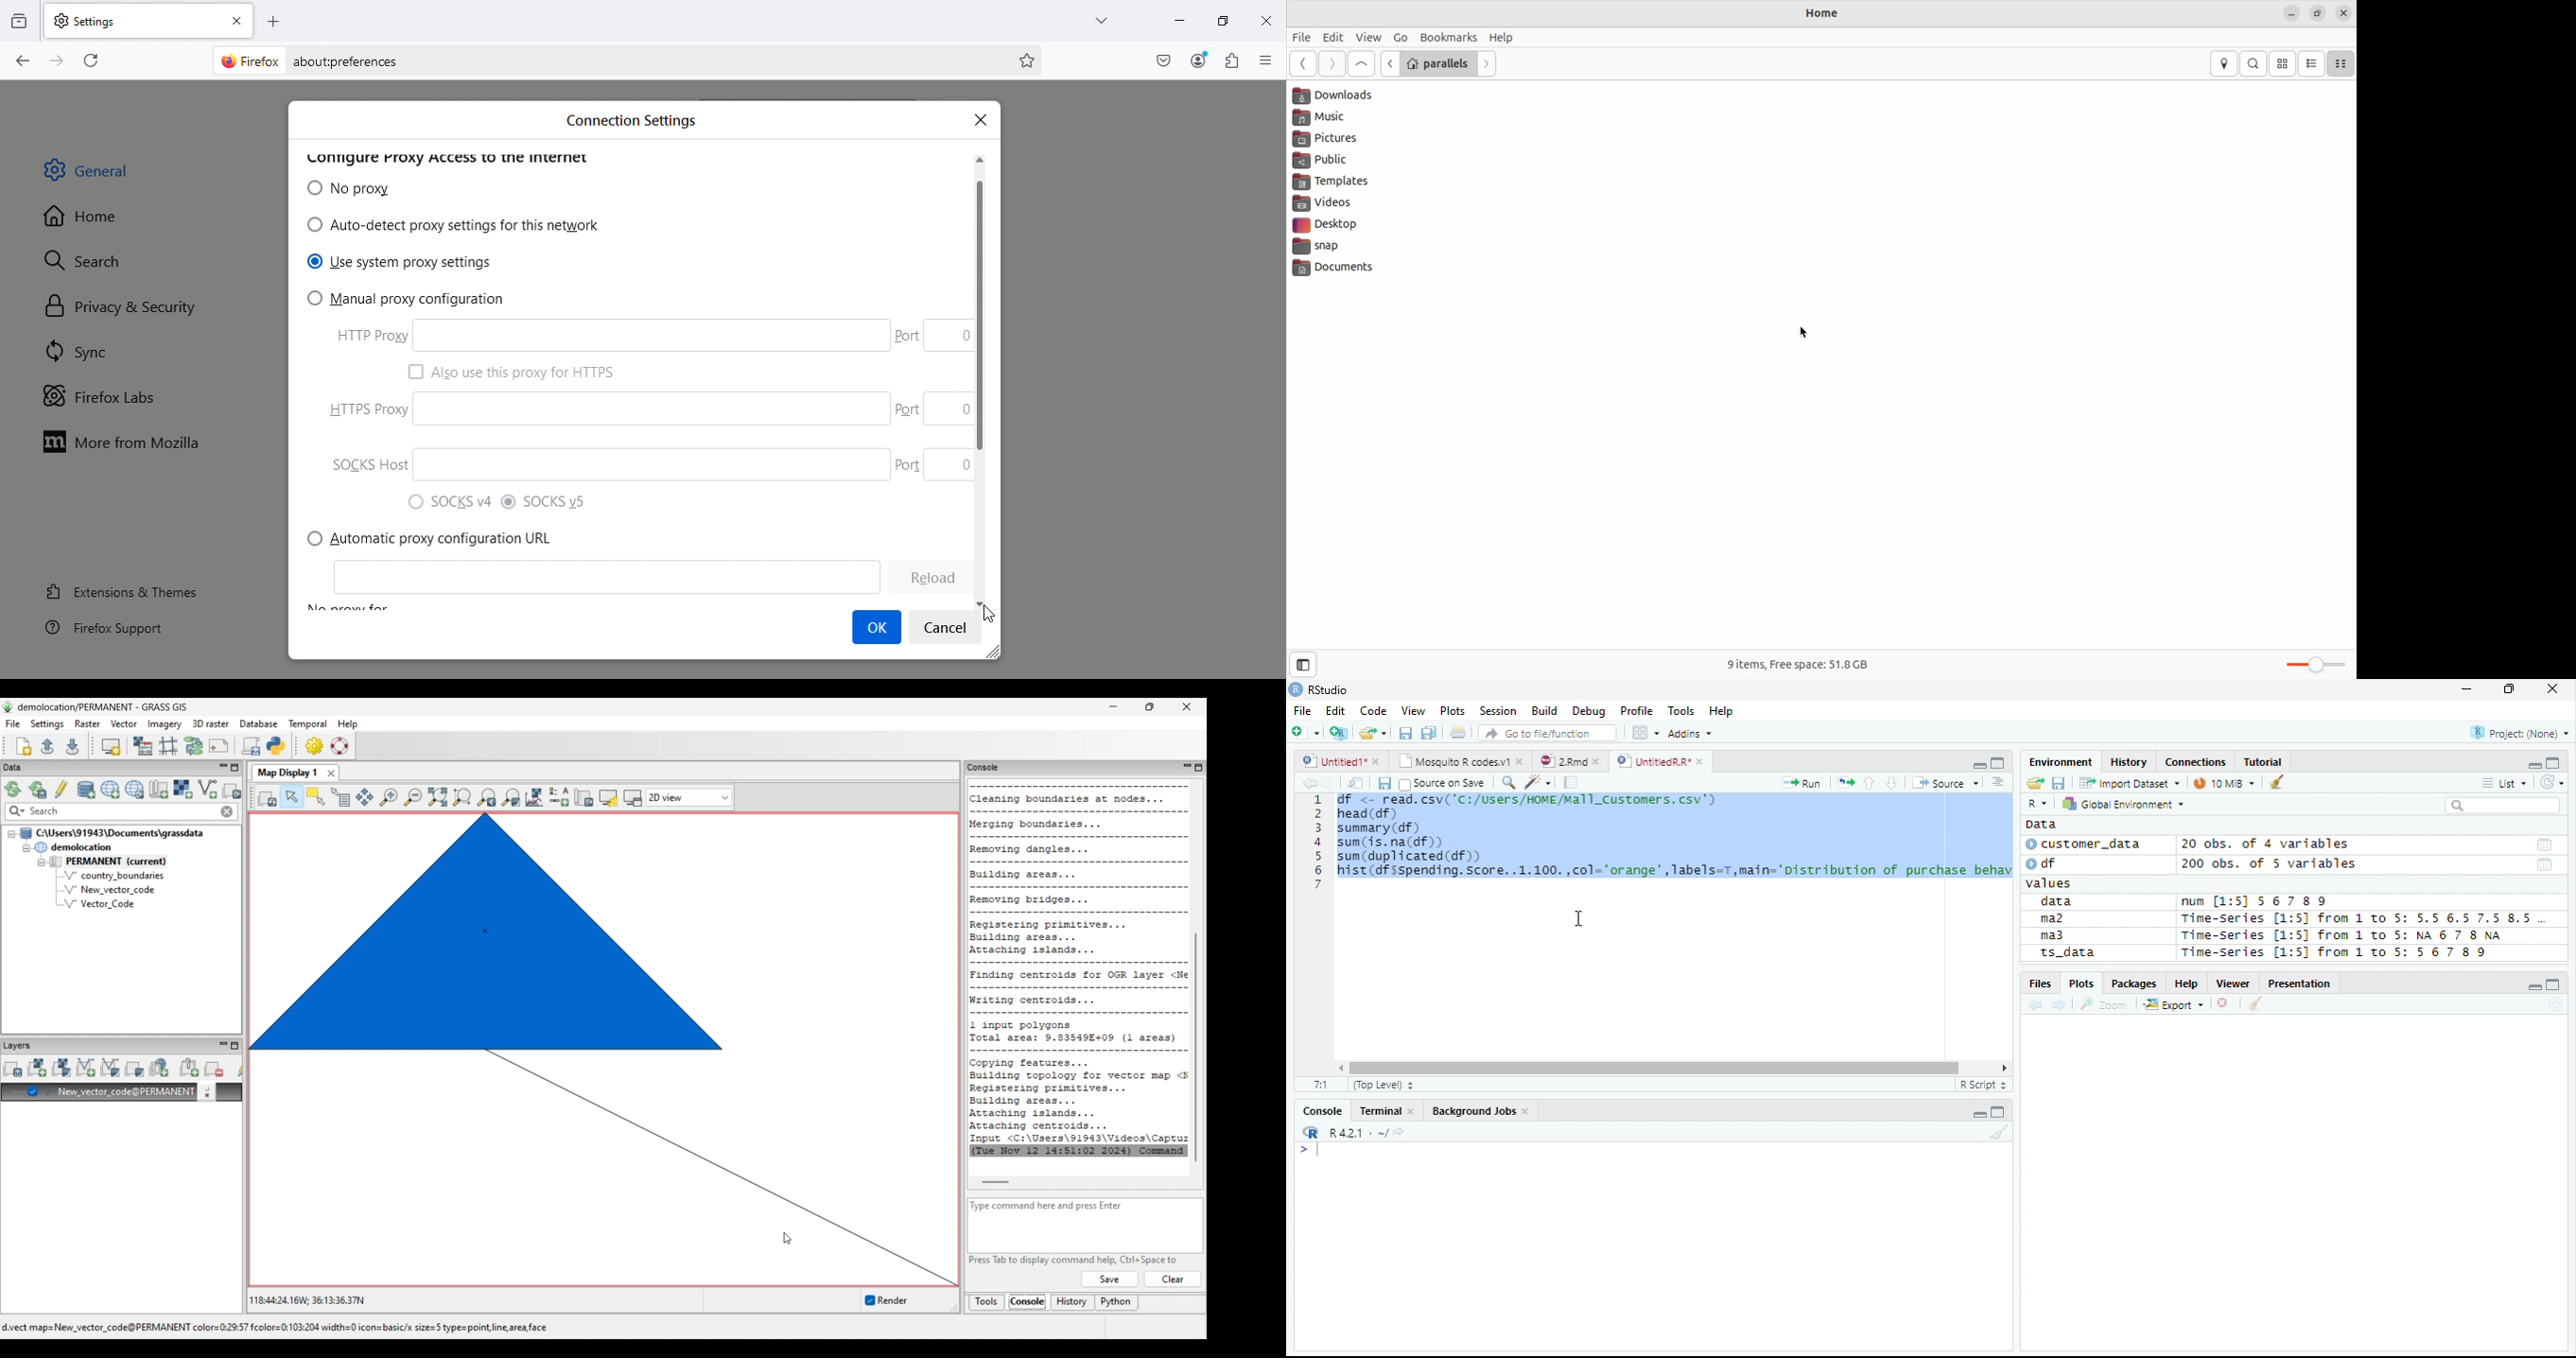 This screenshot has width=2576, height=1372. I want to click on cursor, so click(1806, 333).